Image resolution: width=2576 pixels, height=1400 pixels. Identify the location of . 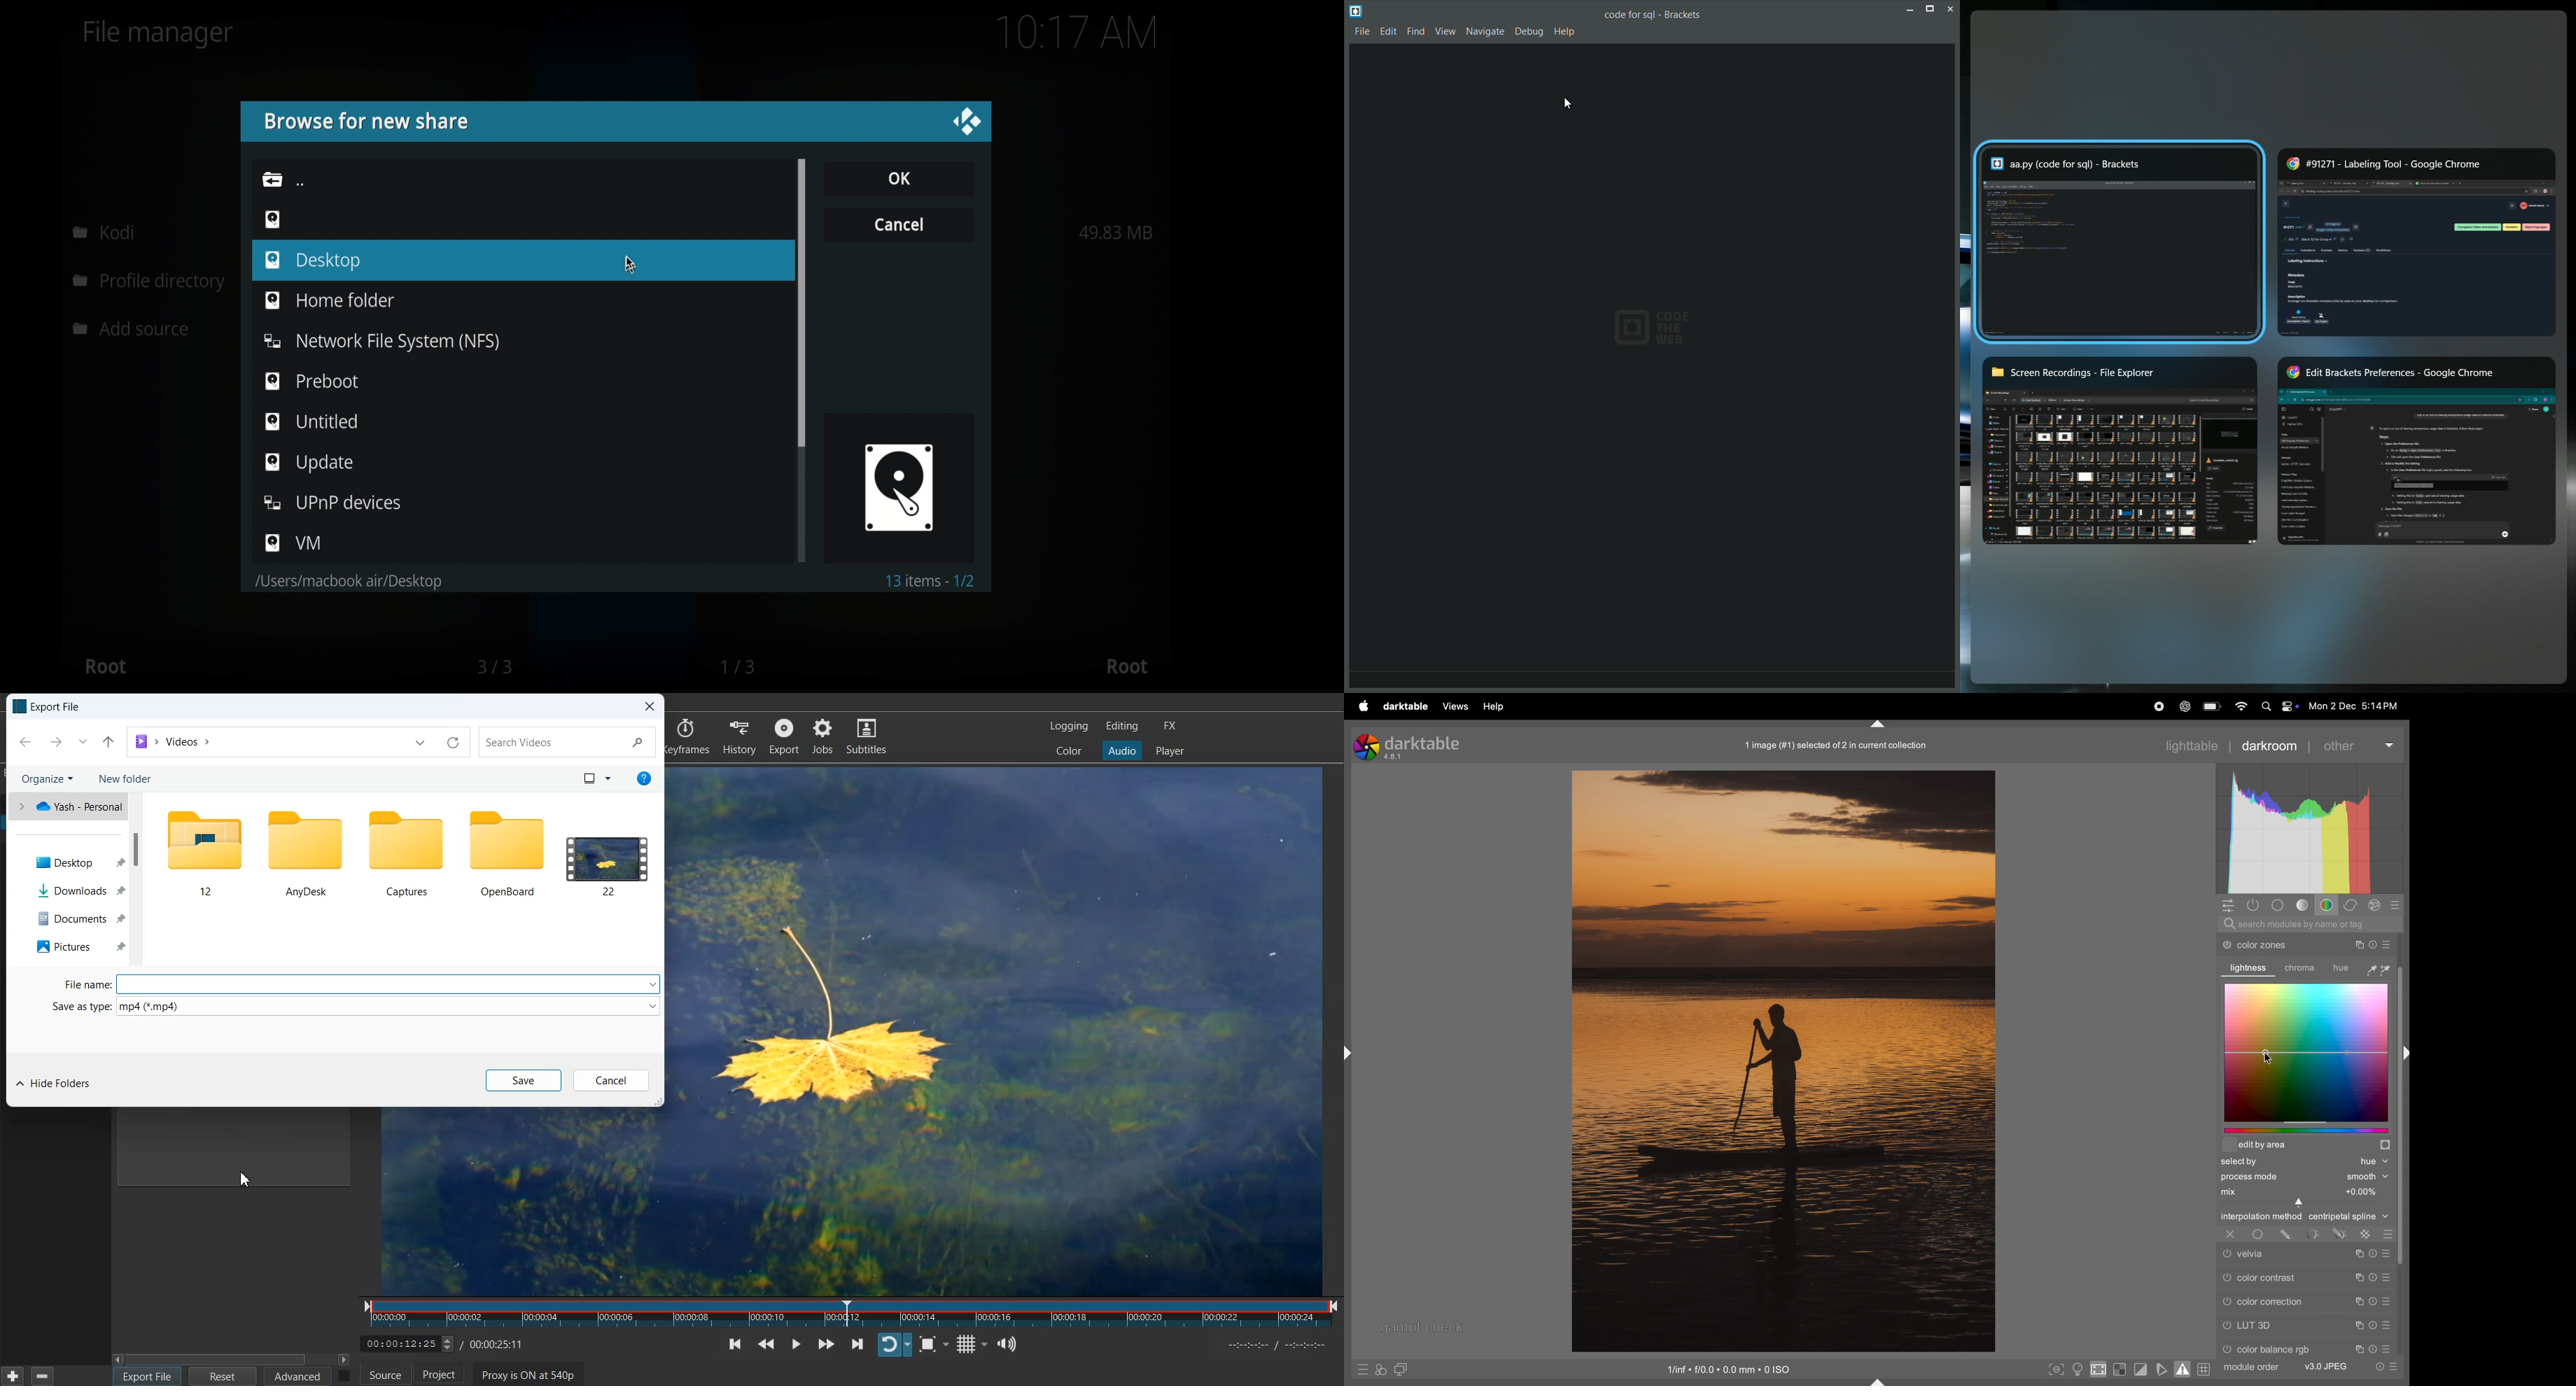
(2313, 1234).